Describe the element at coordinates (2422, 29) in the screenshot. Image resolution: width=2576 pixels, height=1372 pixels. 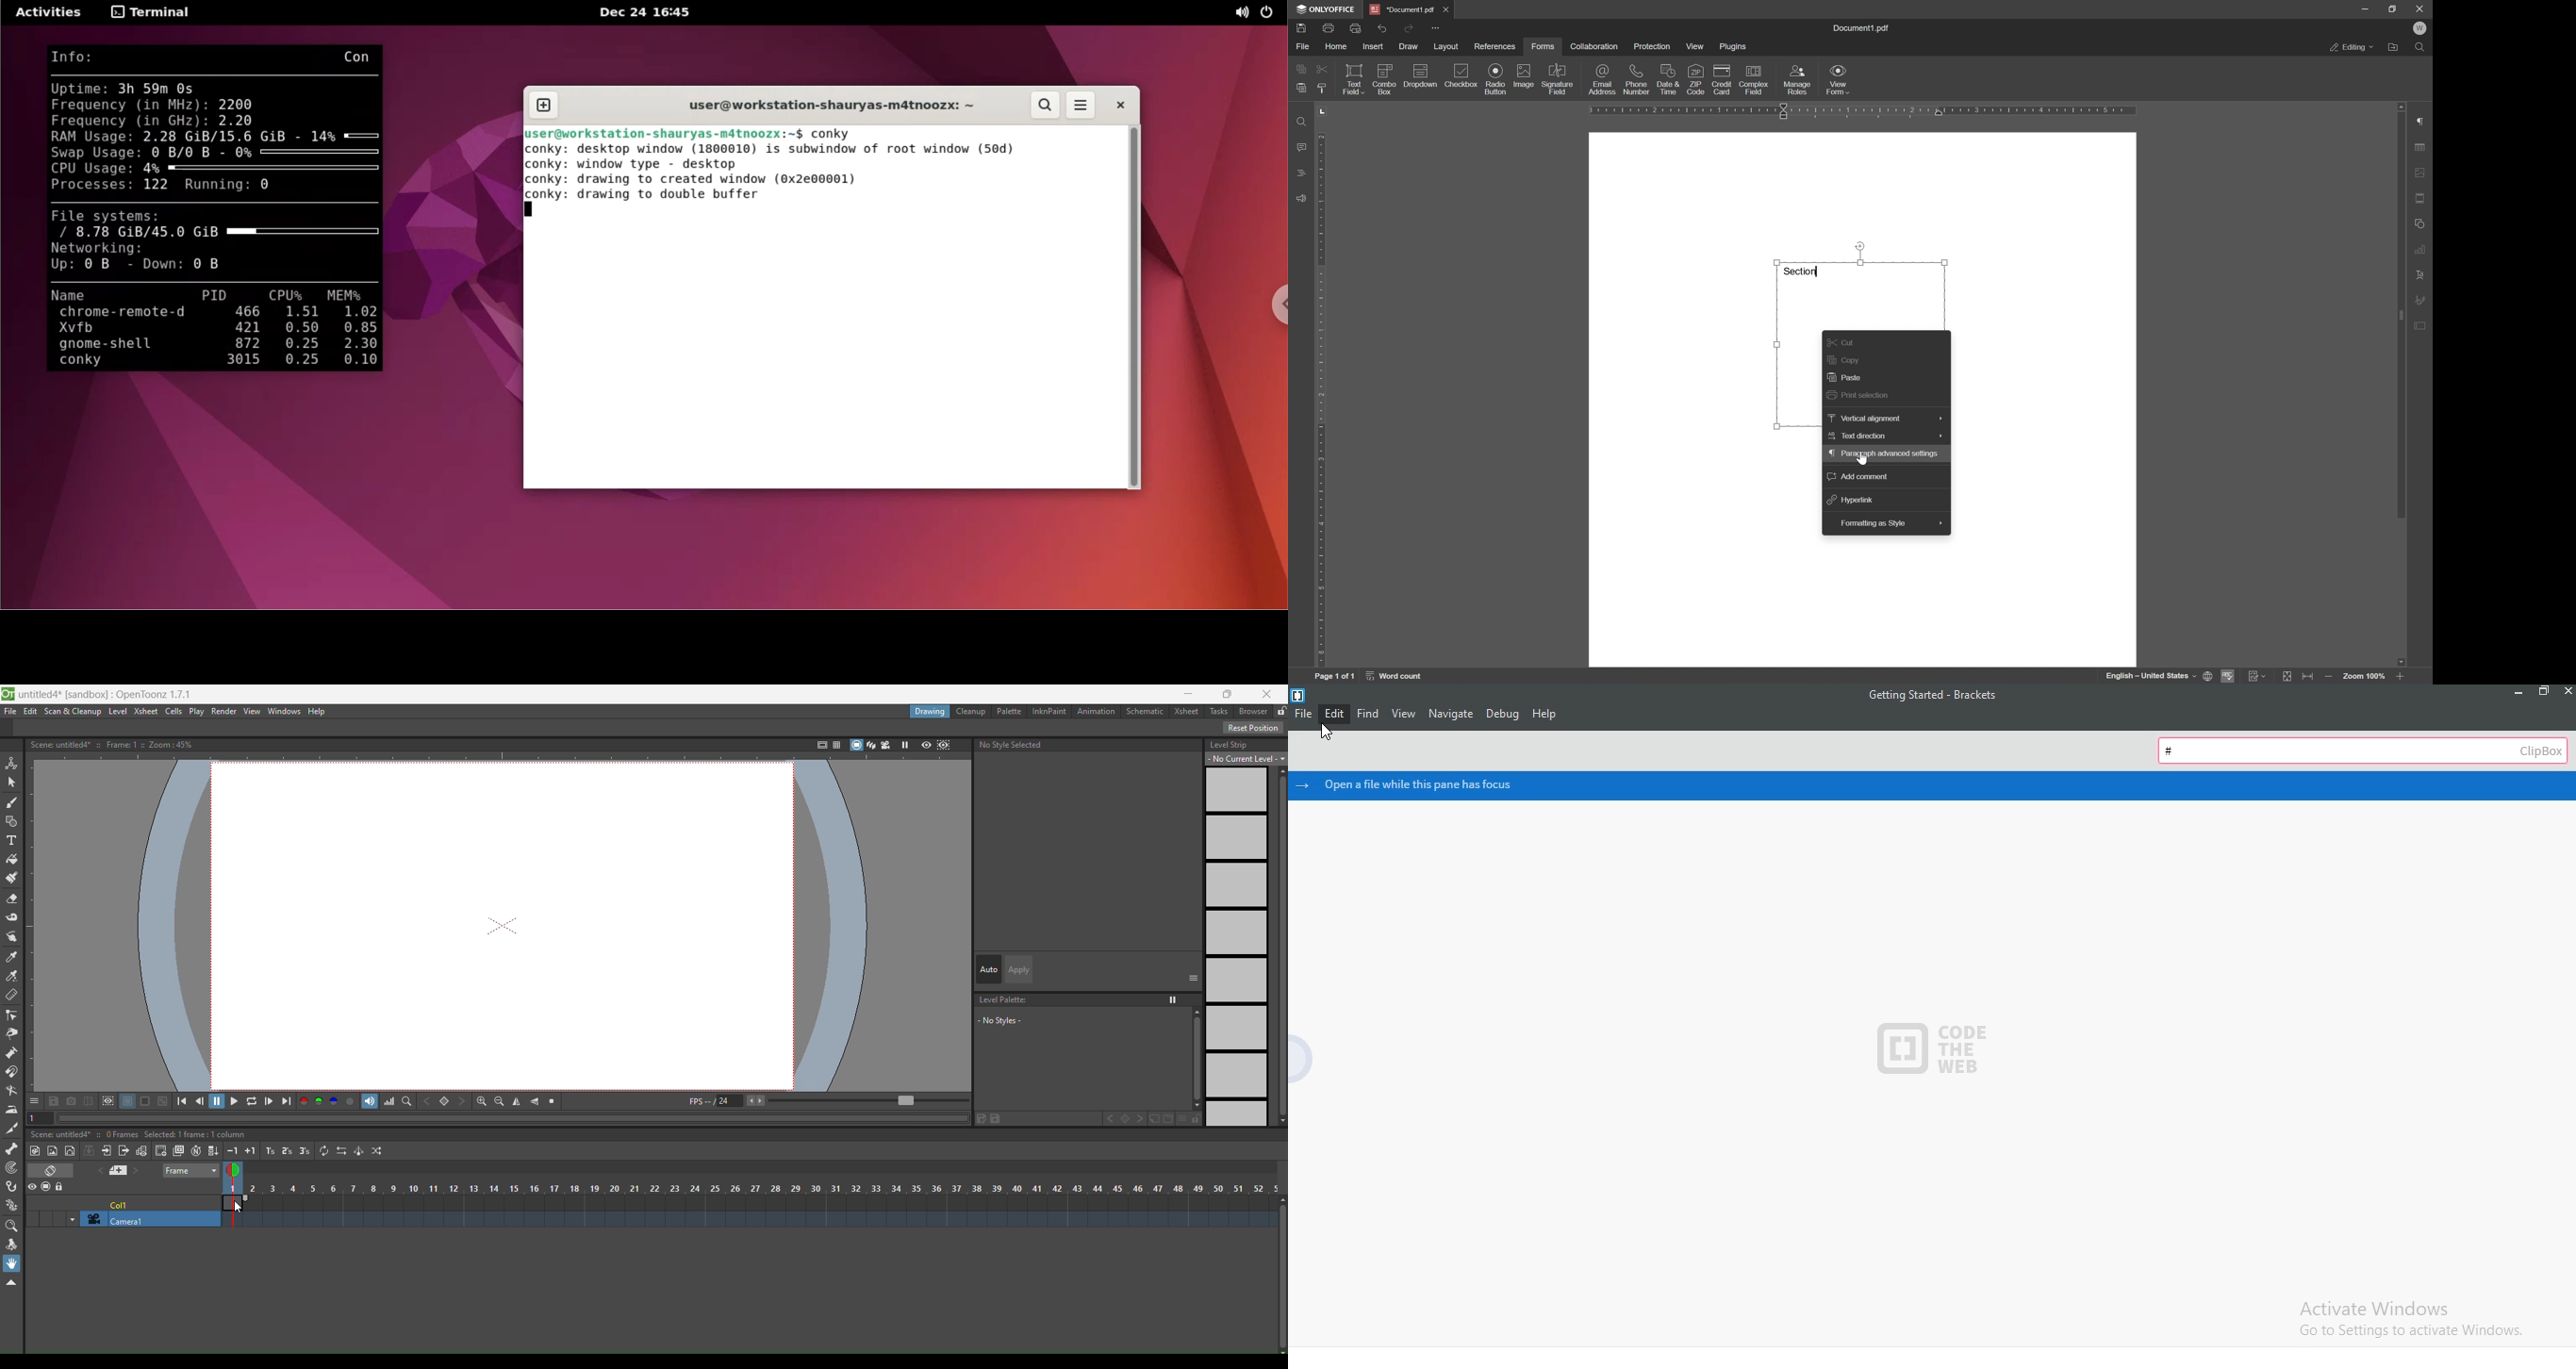
I see `W` at that location.